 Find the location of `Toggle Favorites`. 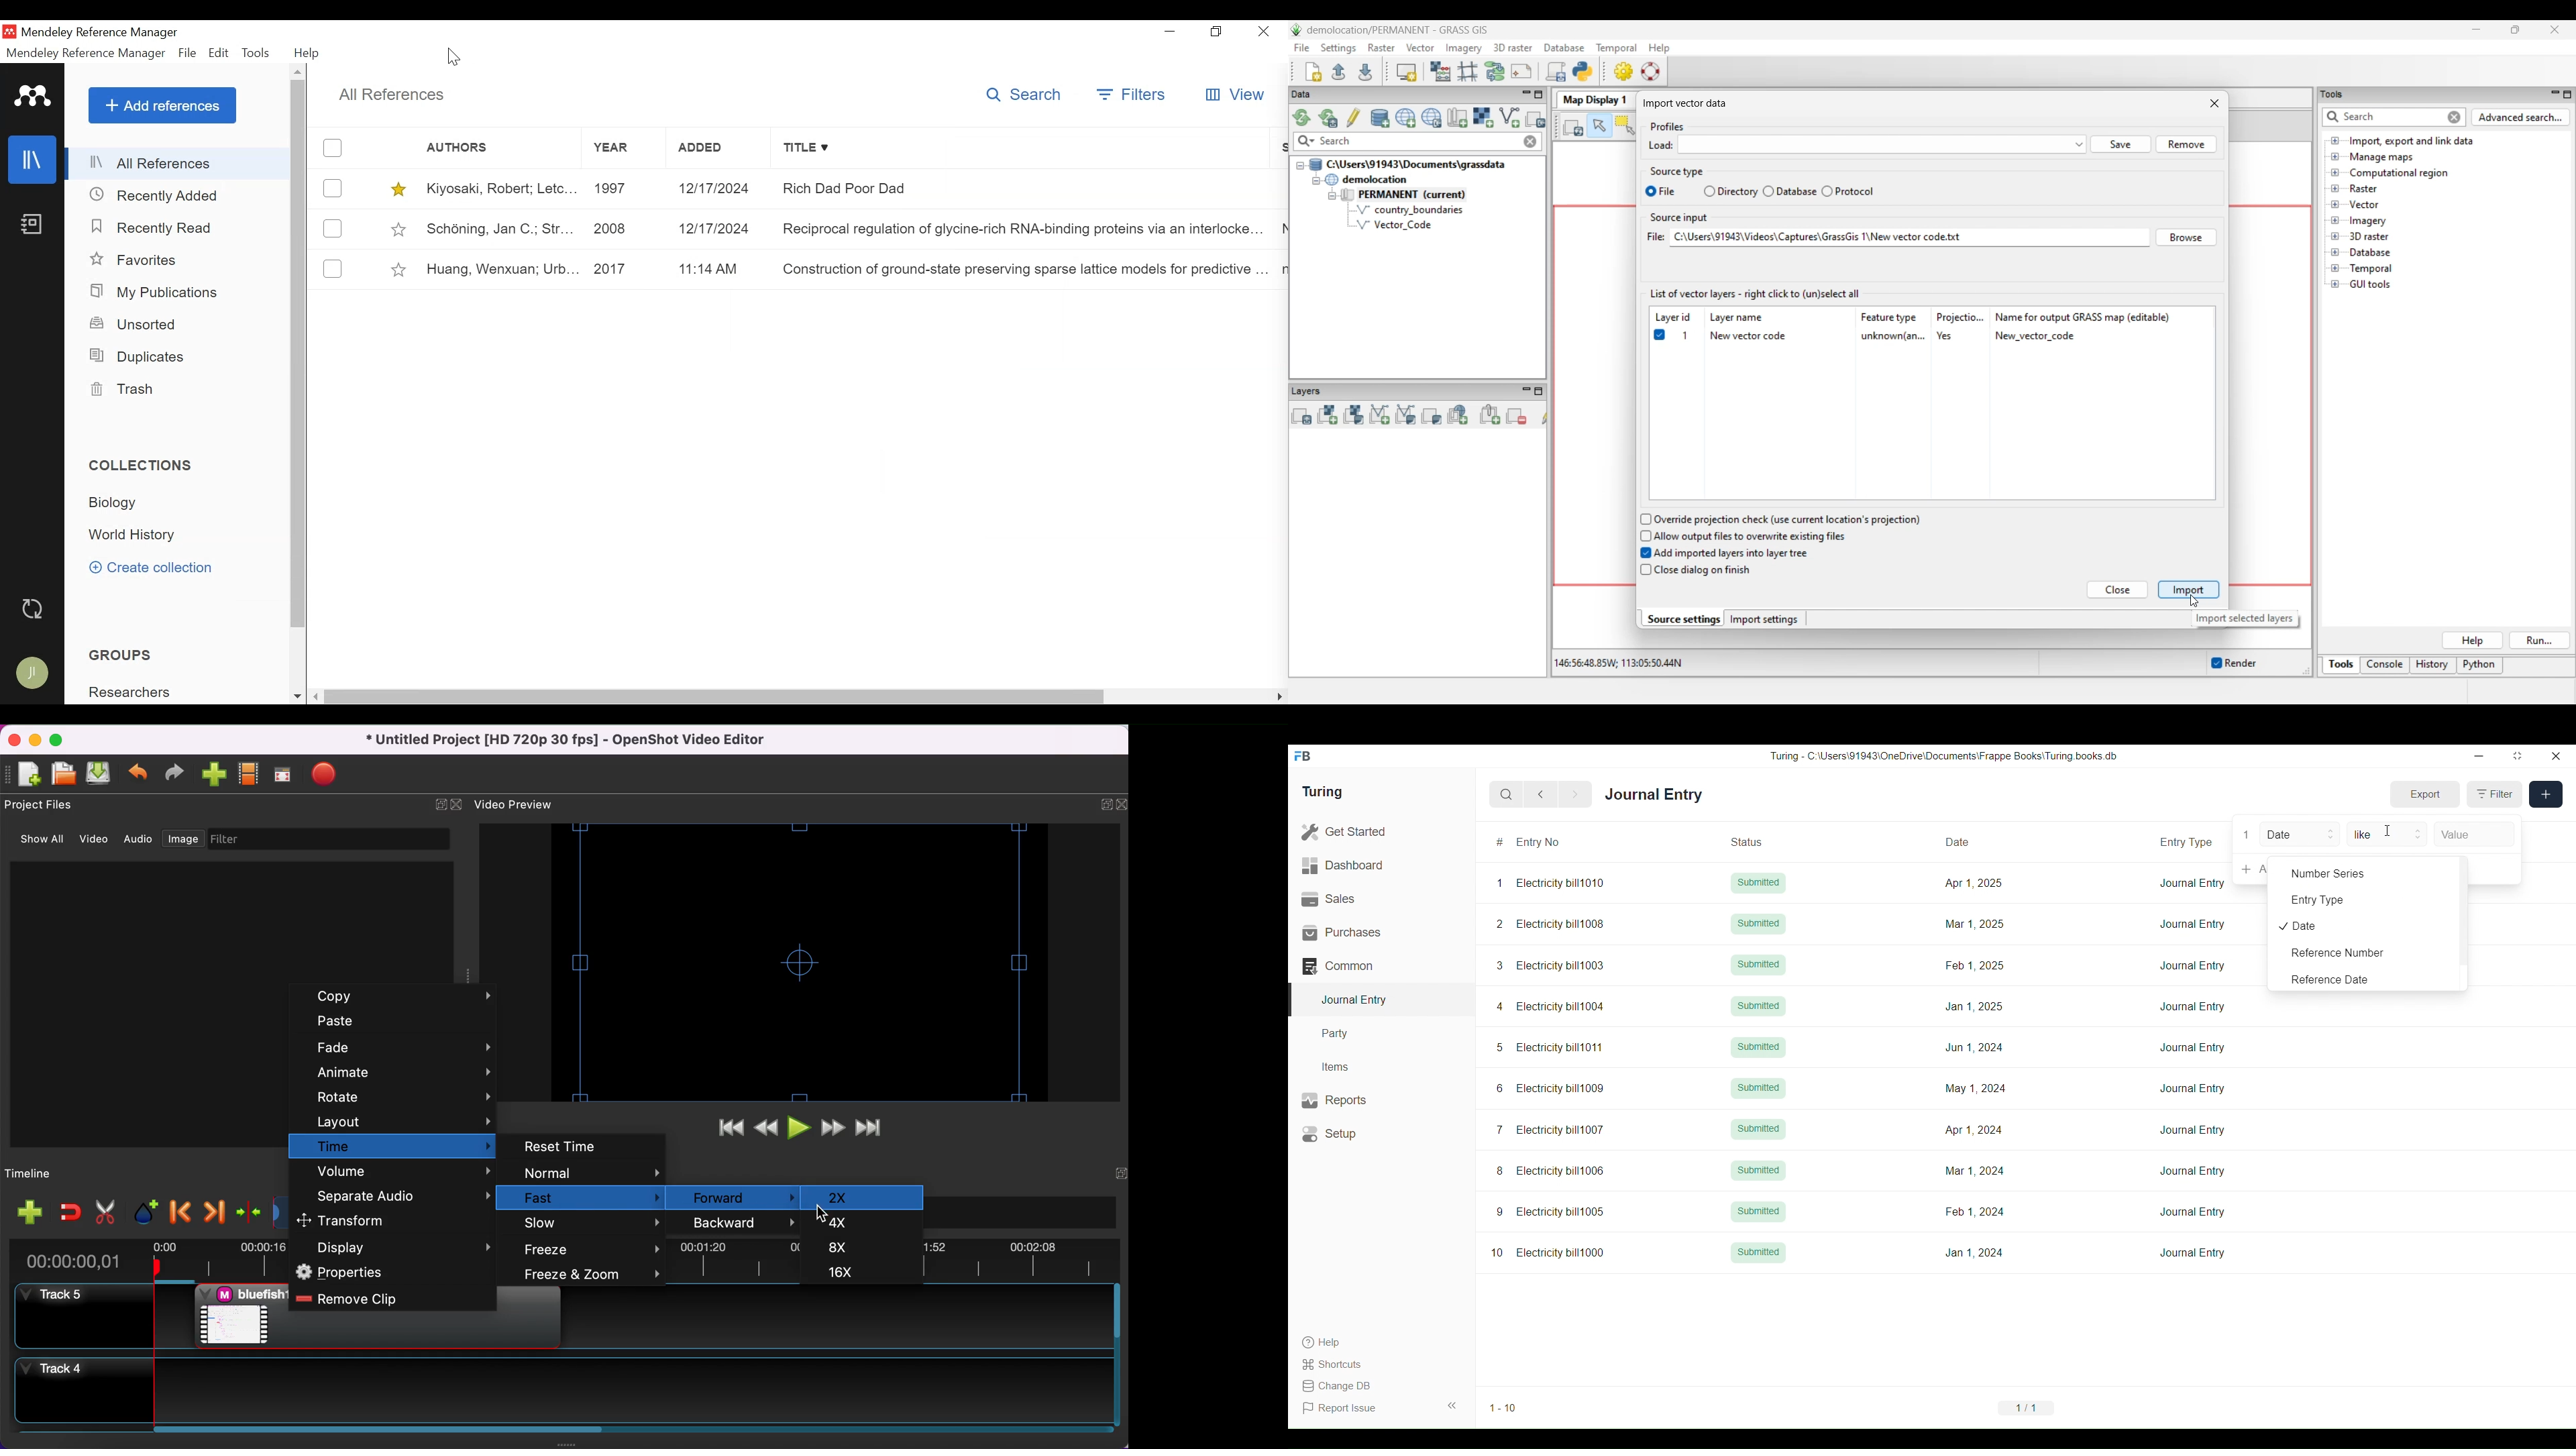

Toggle Favorites is located at coordinates (400, 268).